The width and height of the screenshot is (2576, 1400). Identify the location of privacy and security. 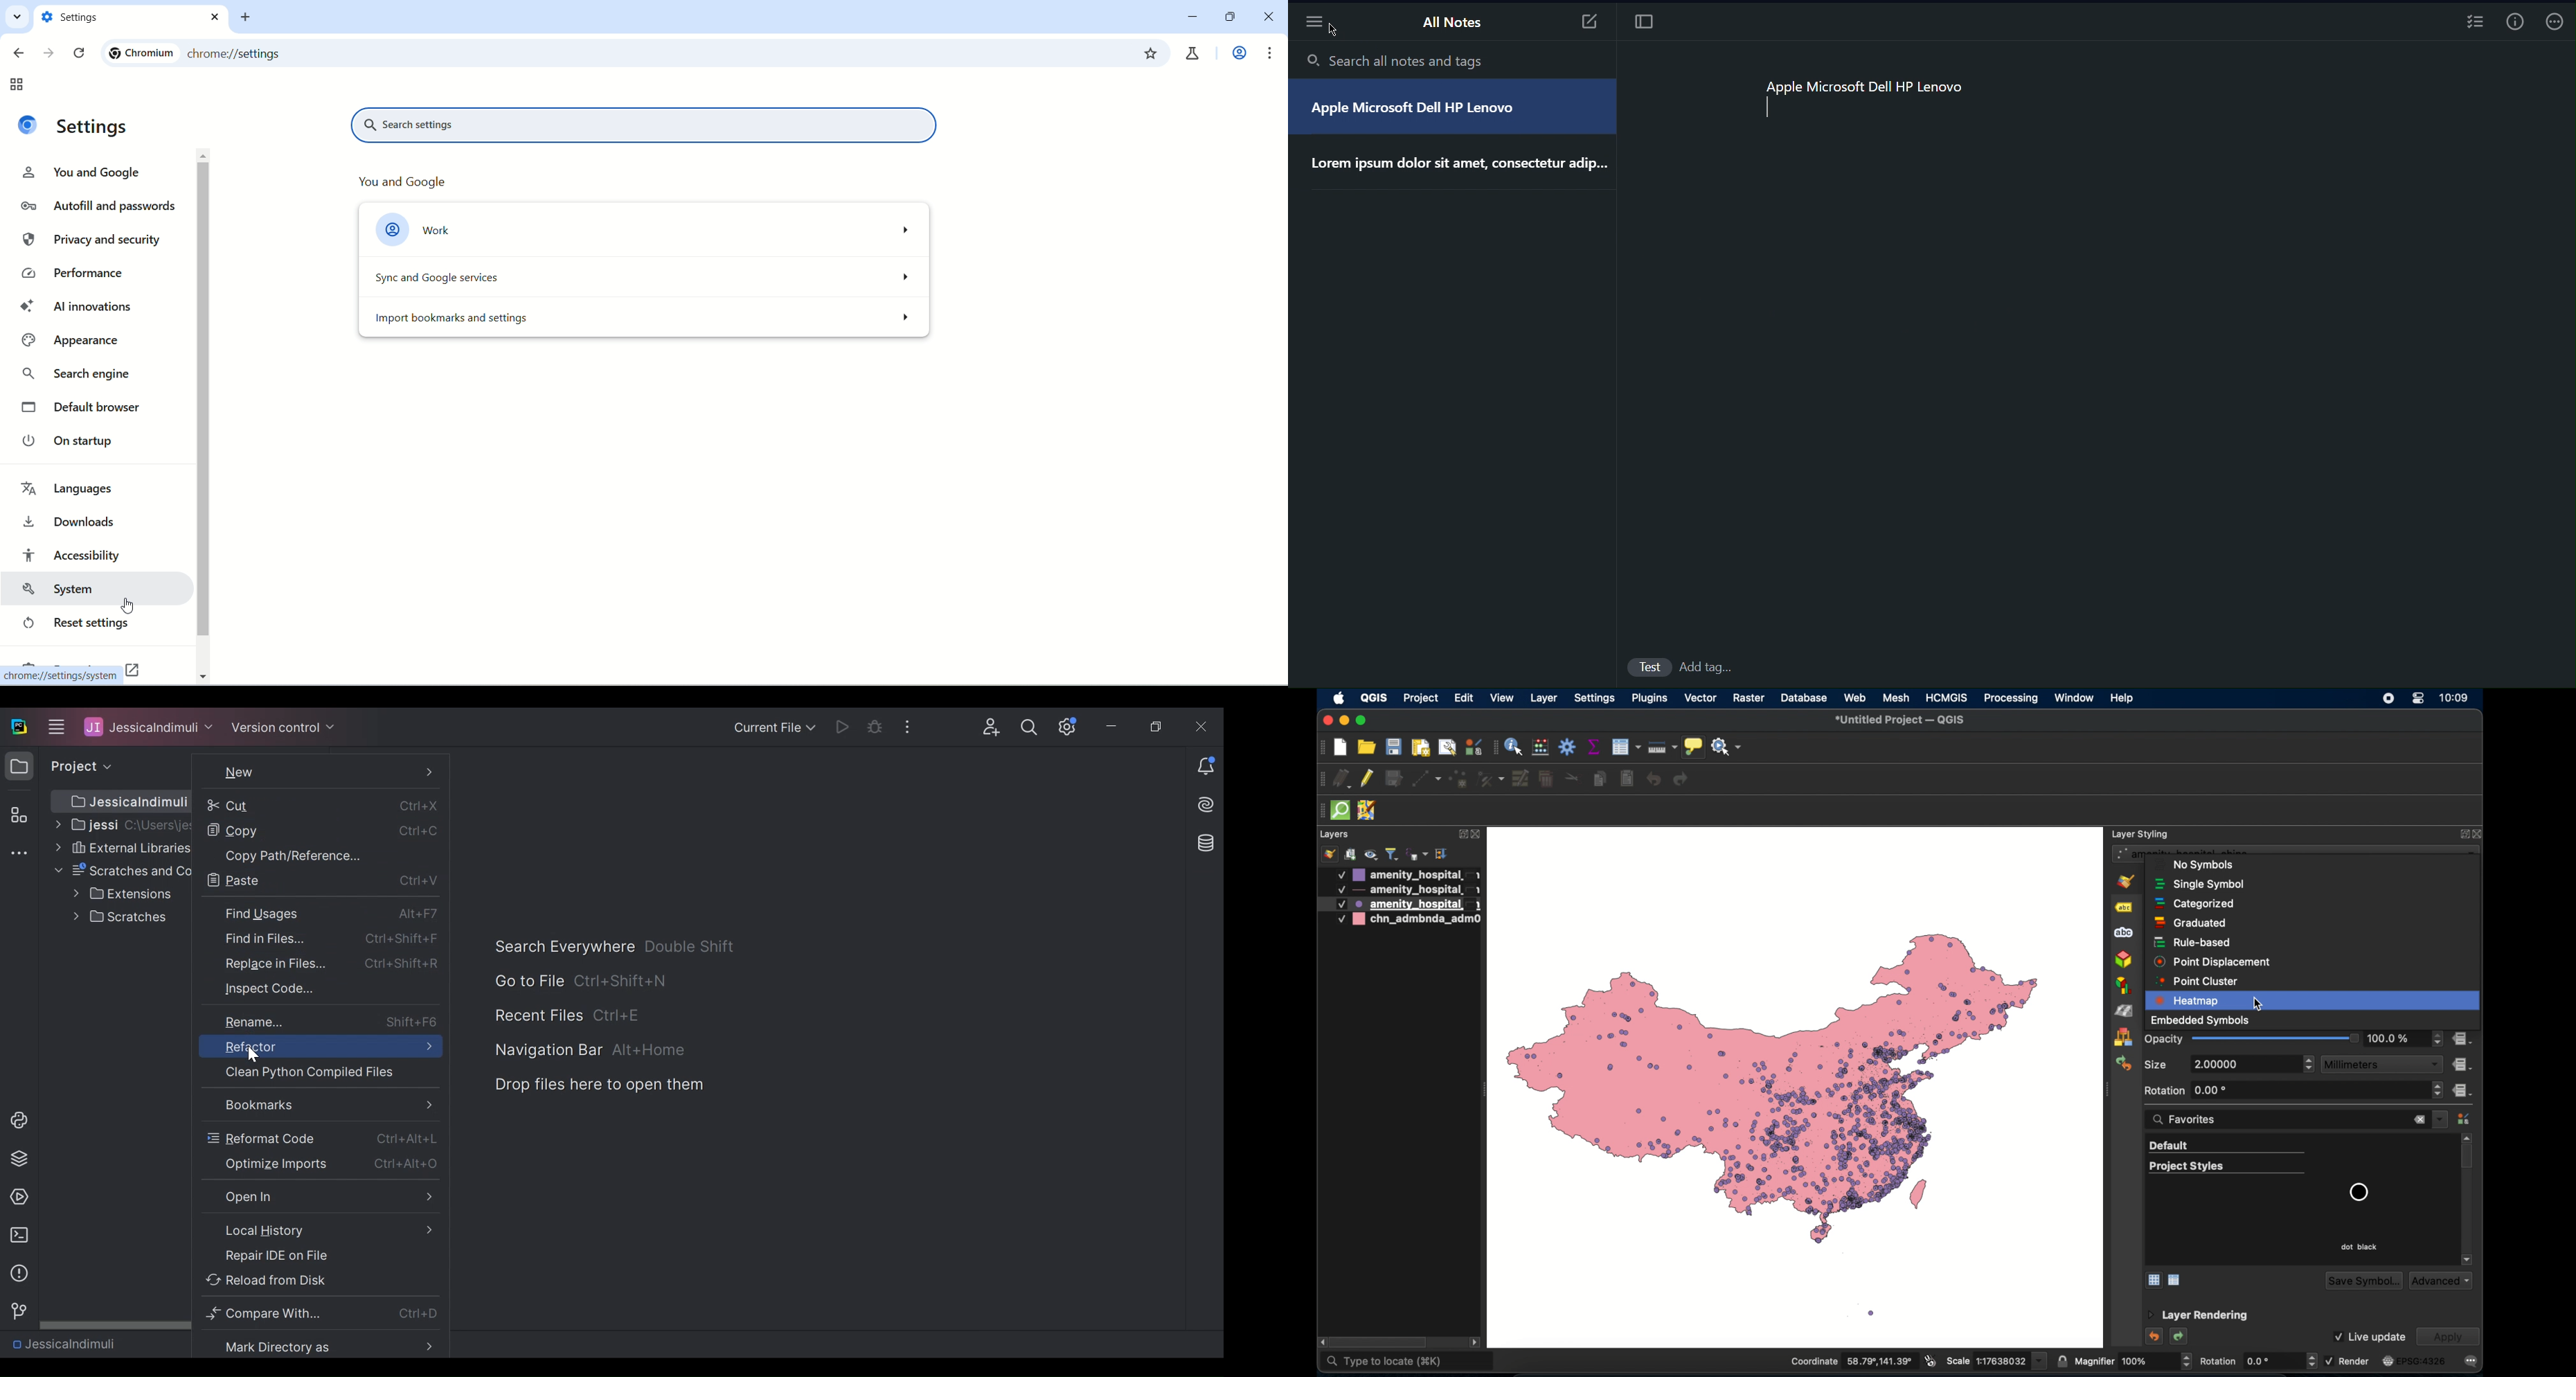
(90, 238).